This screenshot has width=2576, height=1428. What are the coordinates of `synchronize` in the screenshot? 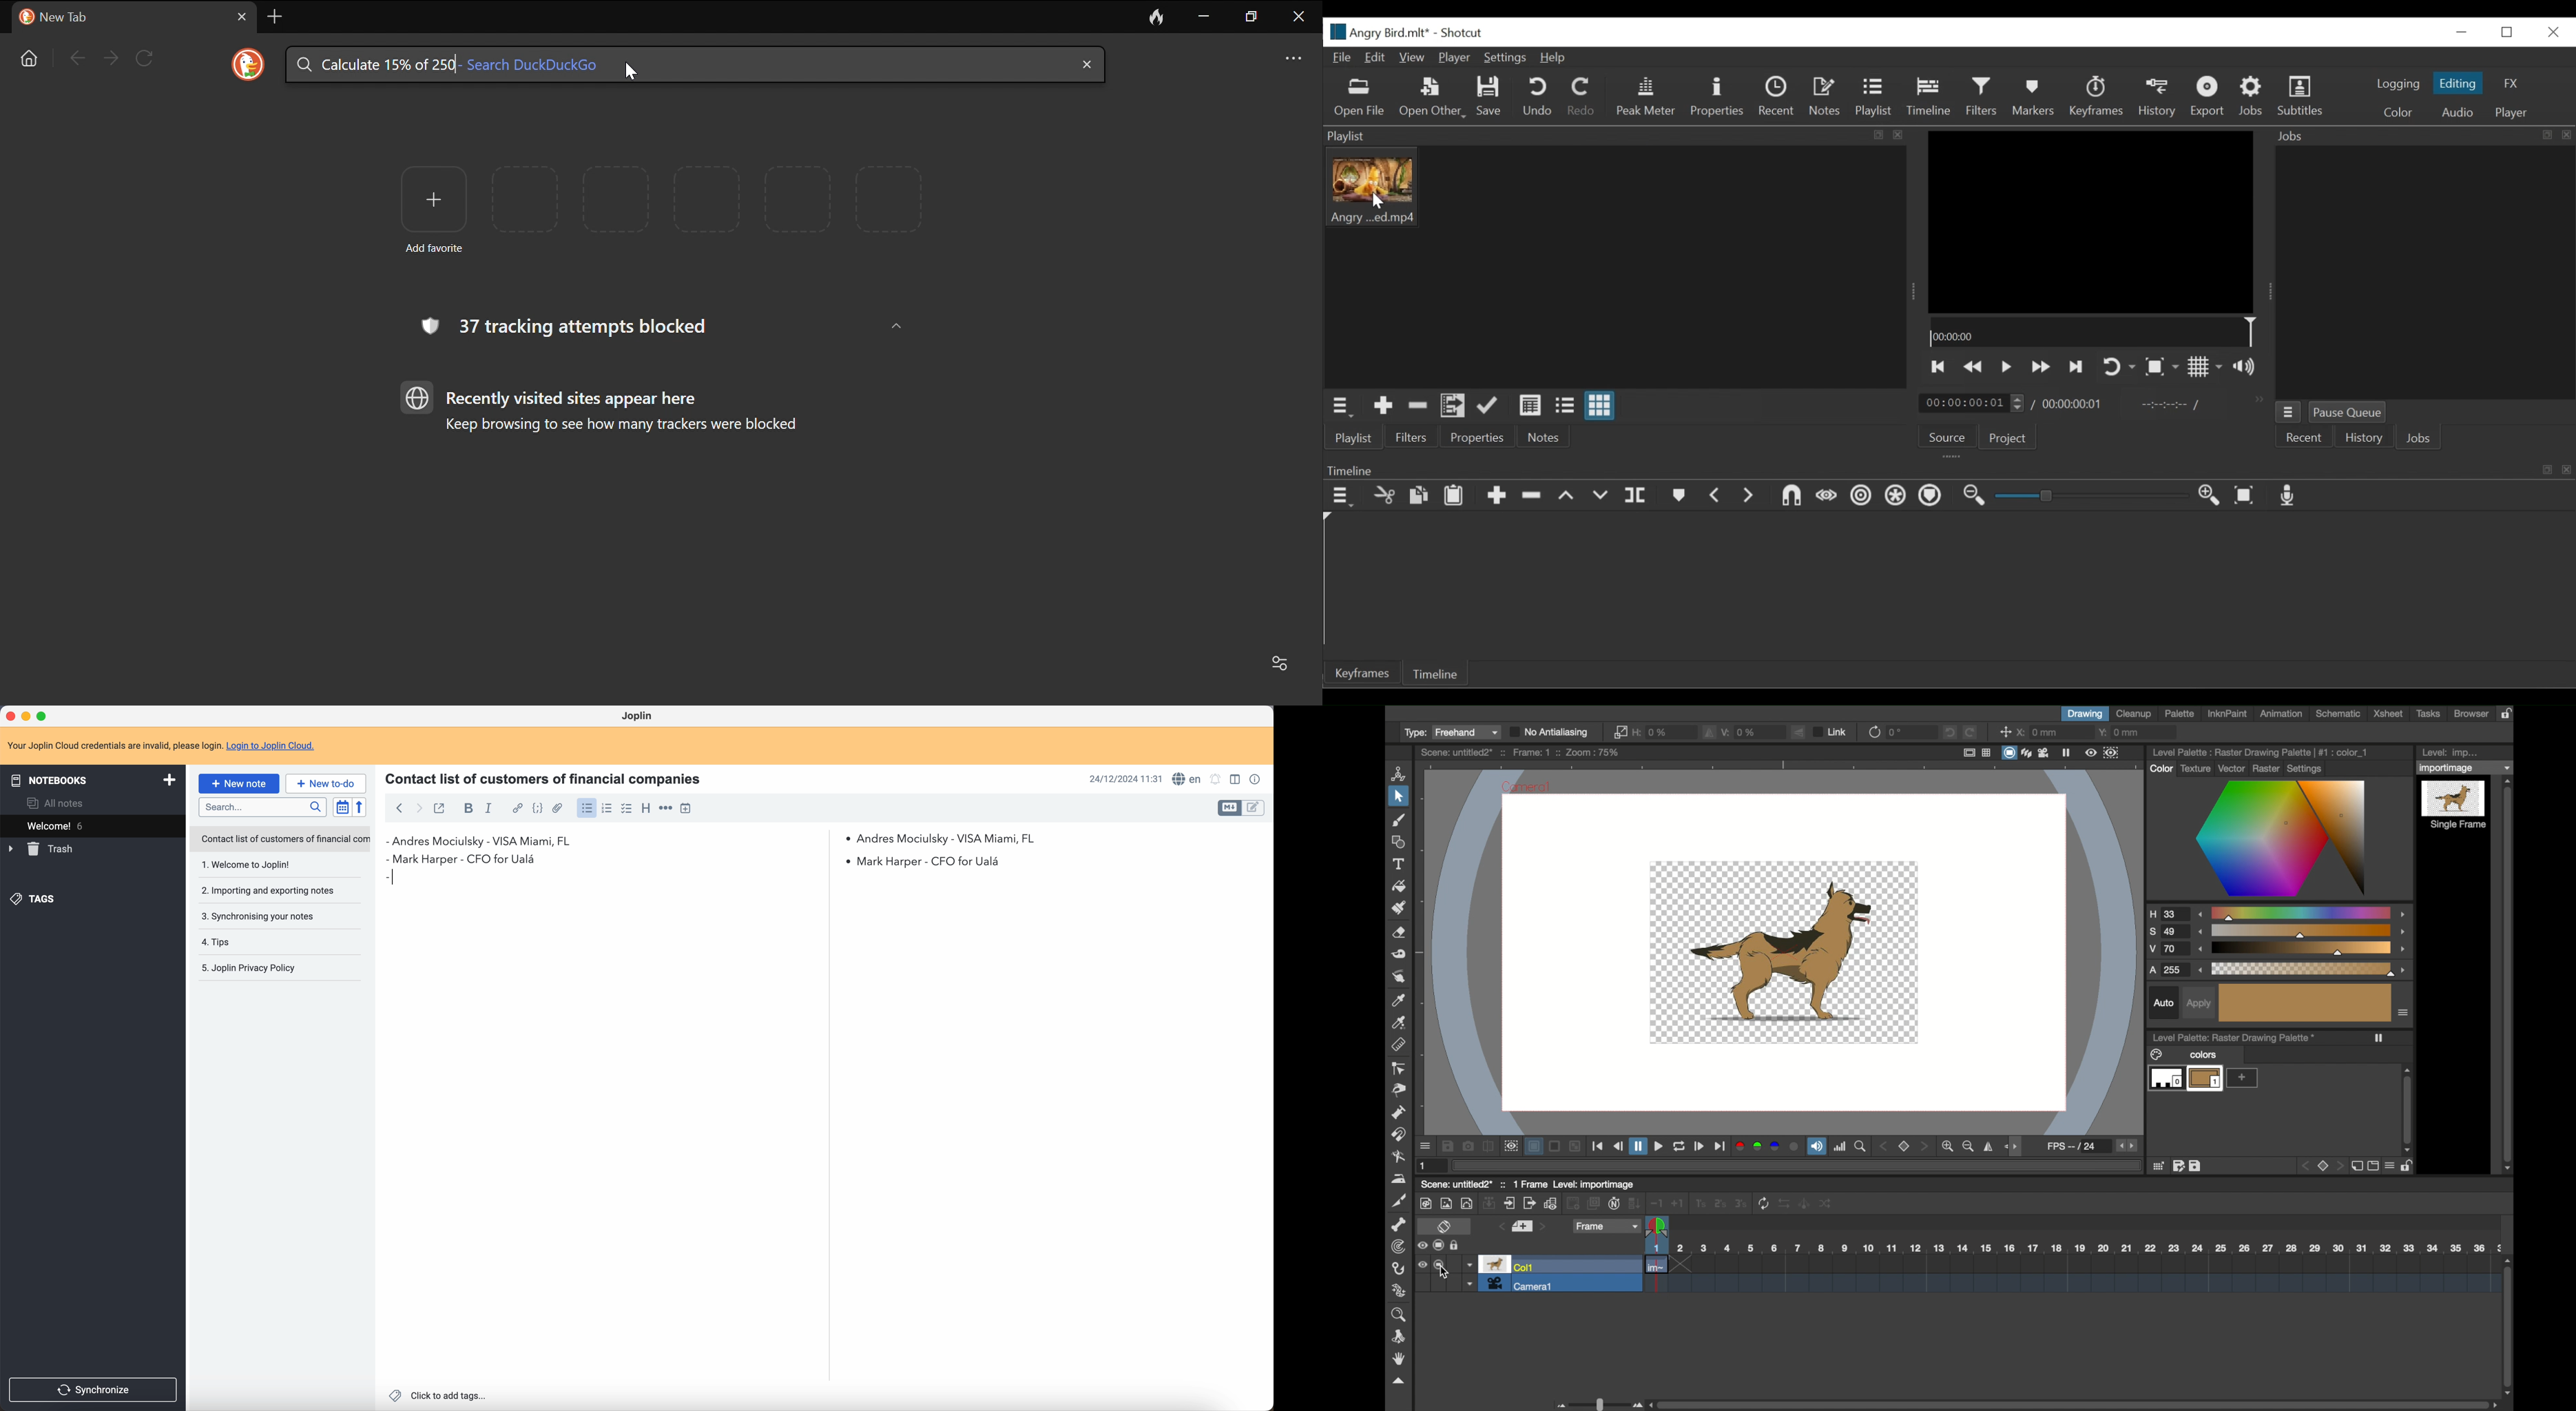 It's located at (94, 1391).